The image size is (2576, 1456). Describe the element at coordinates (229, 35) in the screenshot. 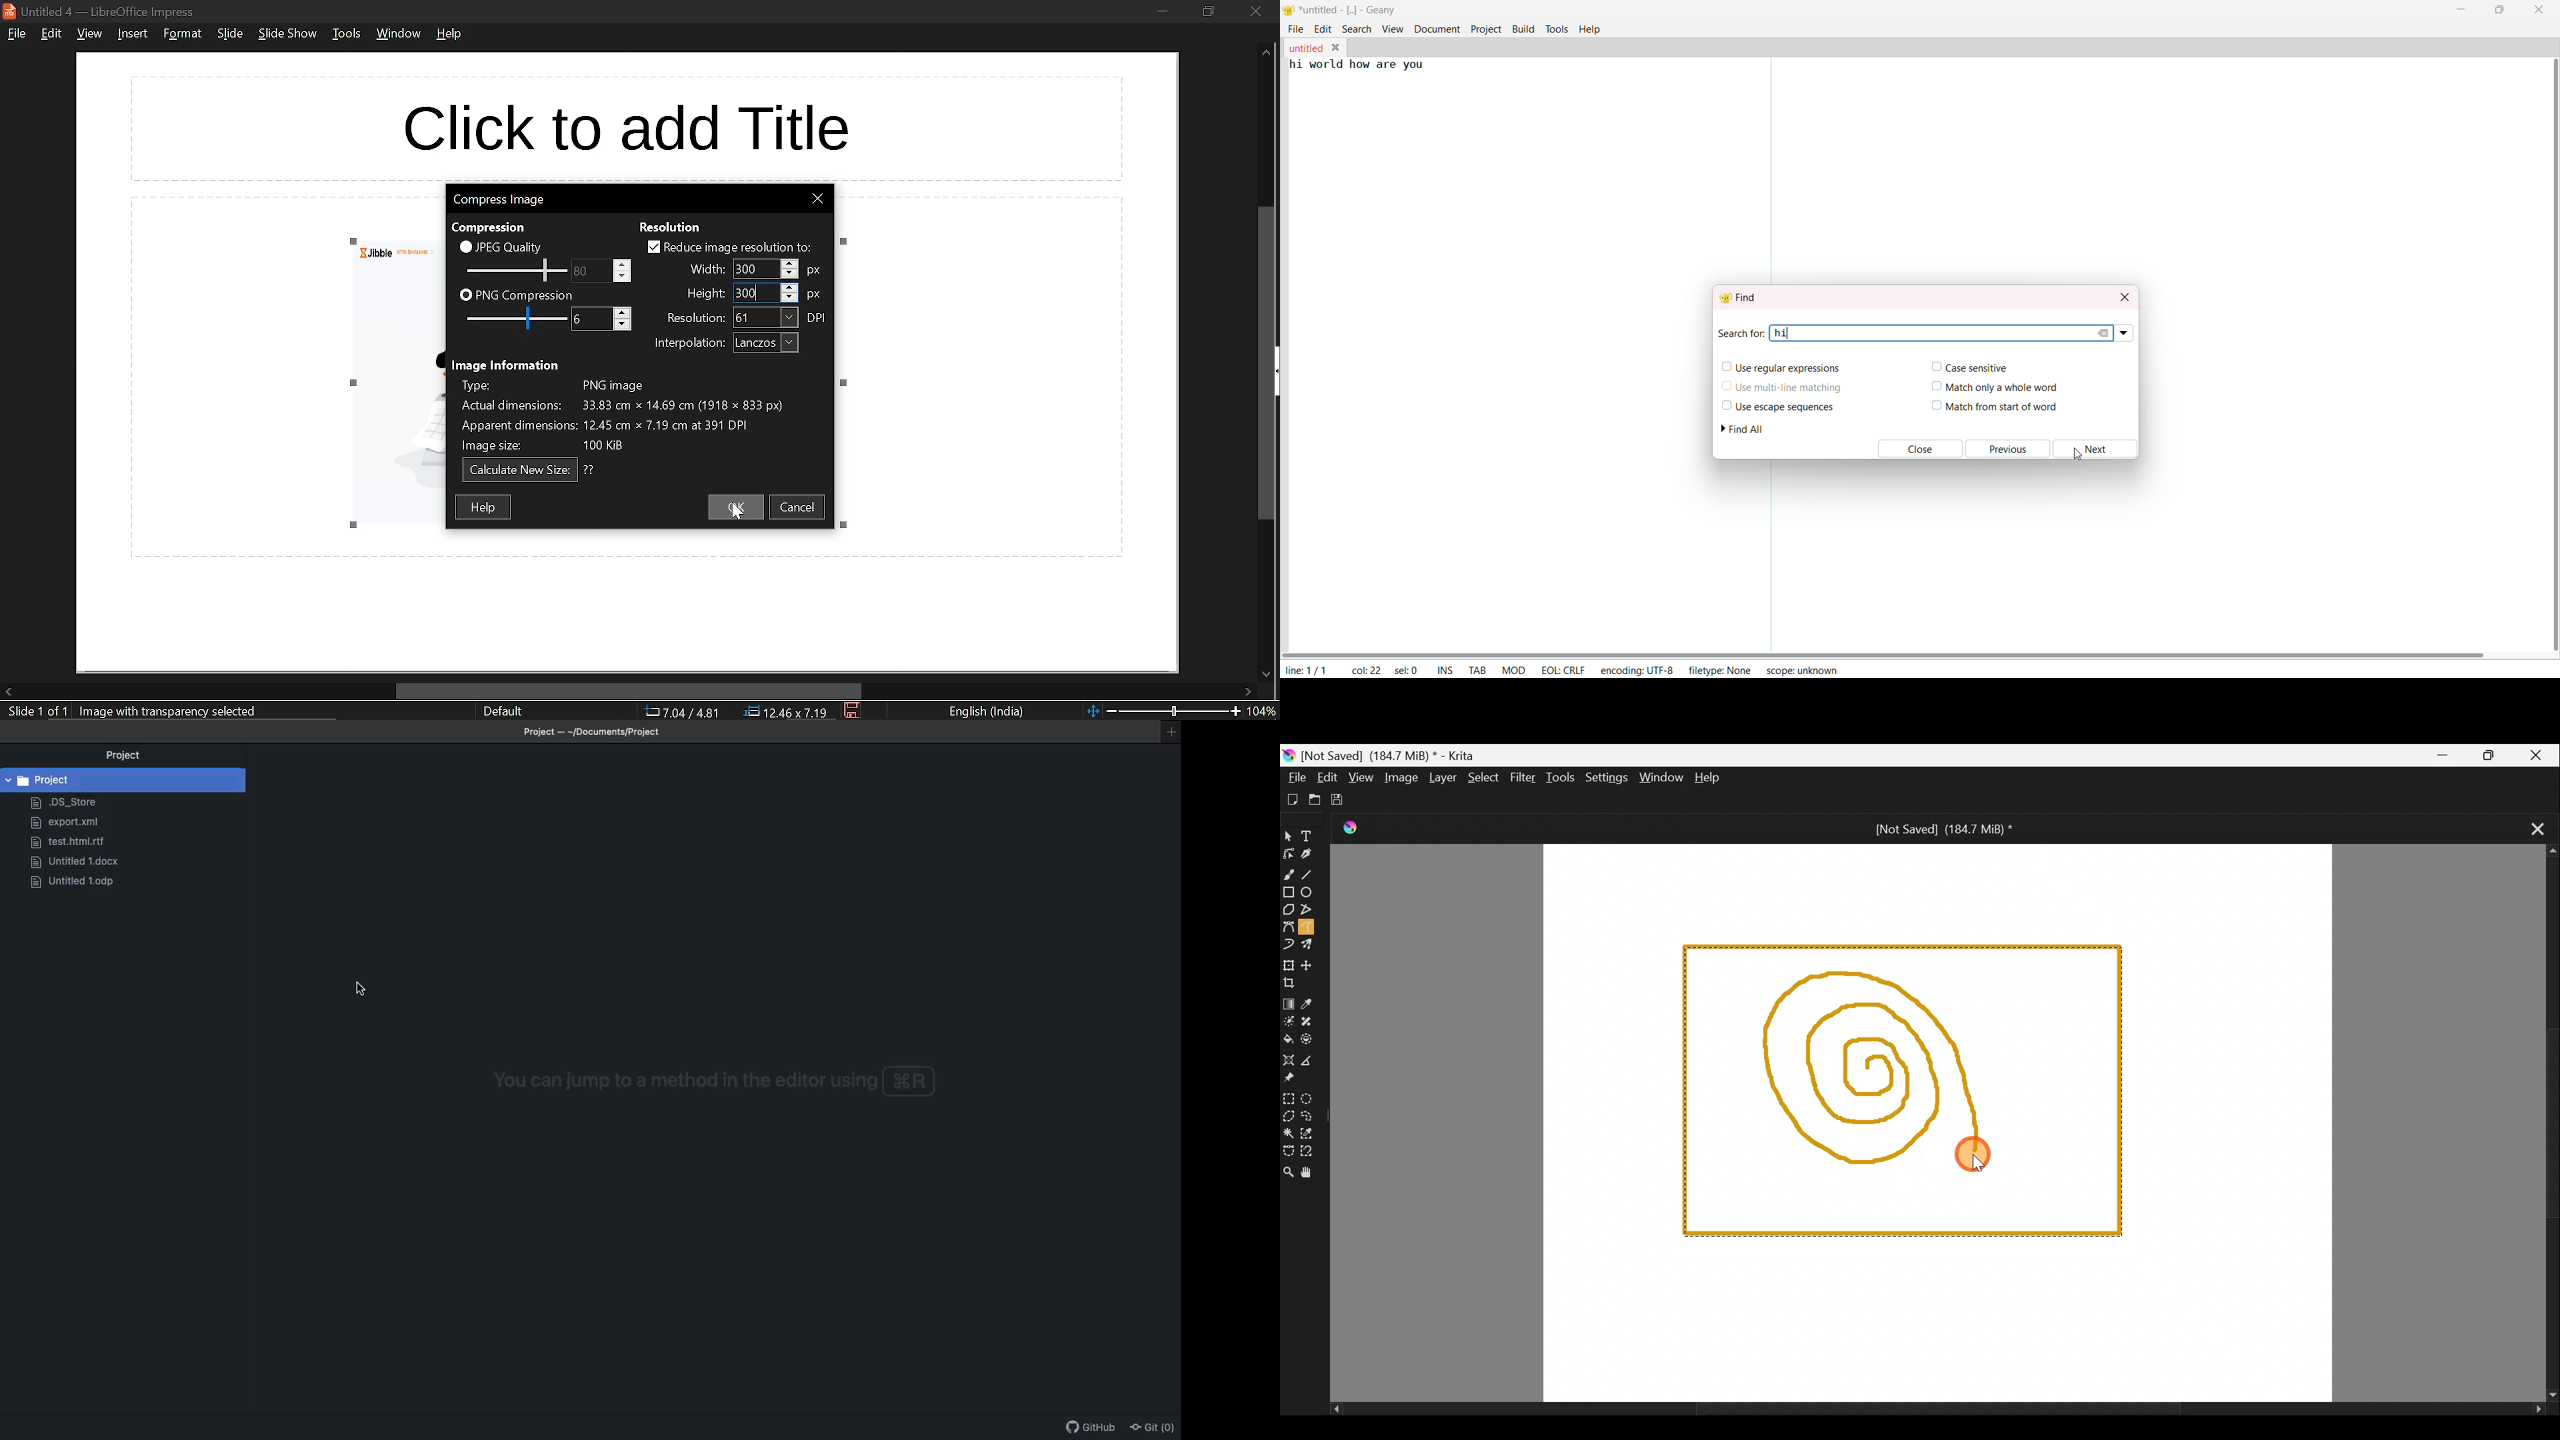

I see `slide` at that location.